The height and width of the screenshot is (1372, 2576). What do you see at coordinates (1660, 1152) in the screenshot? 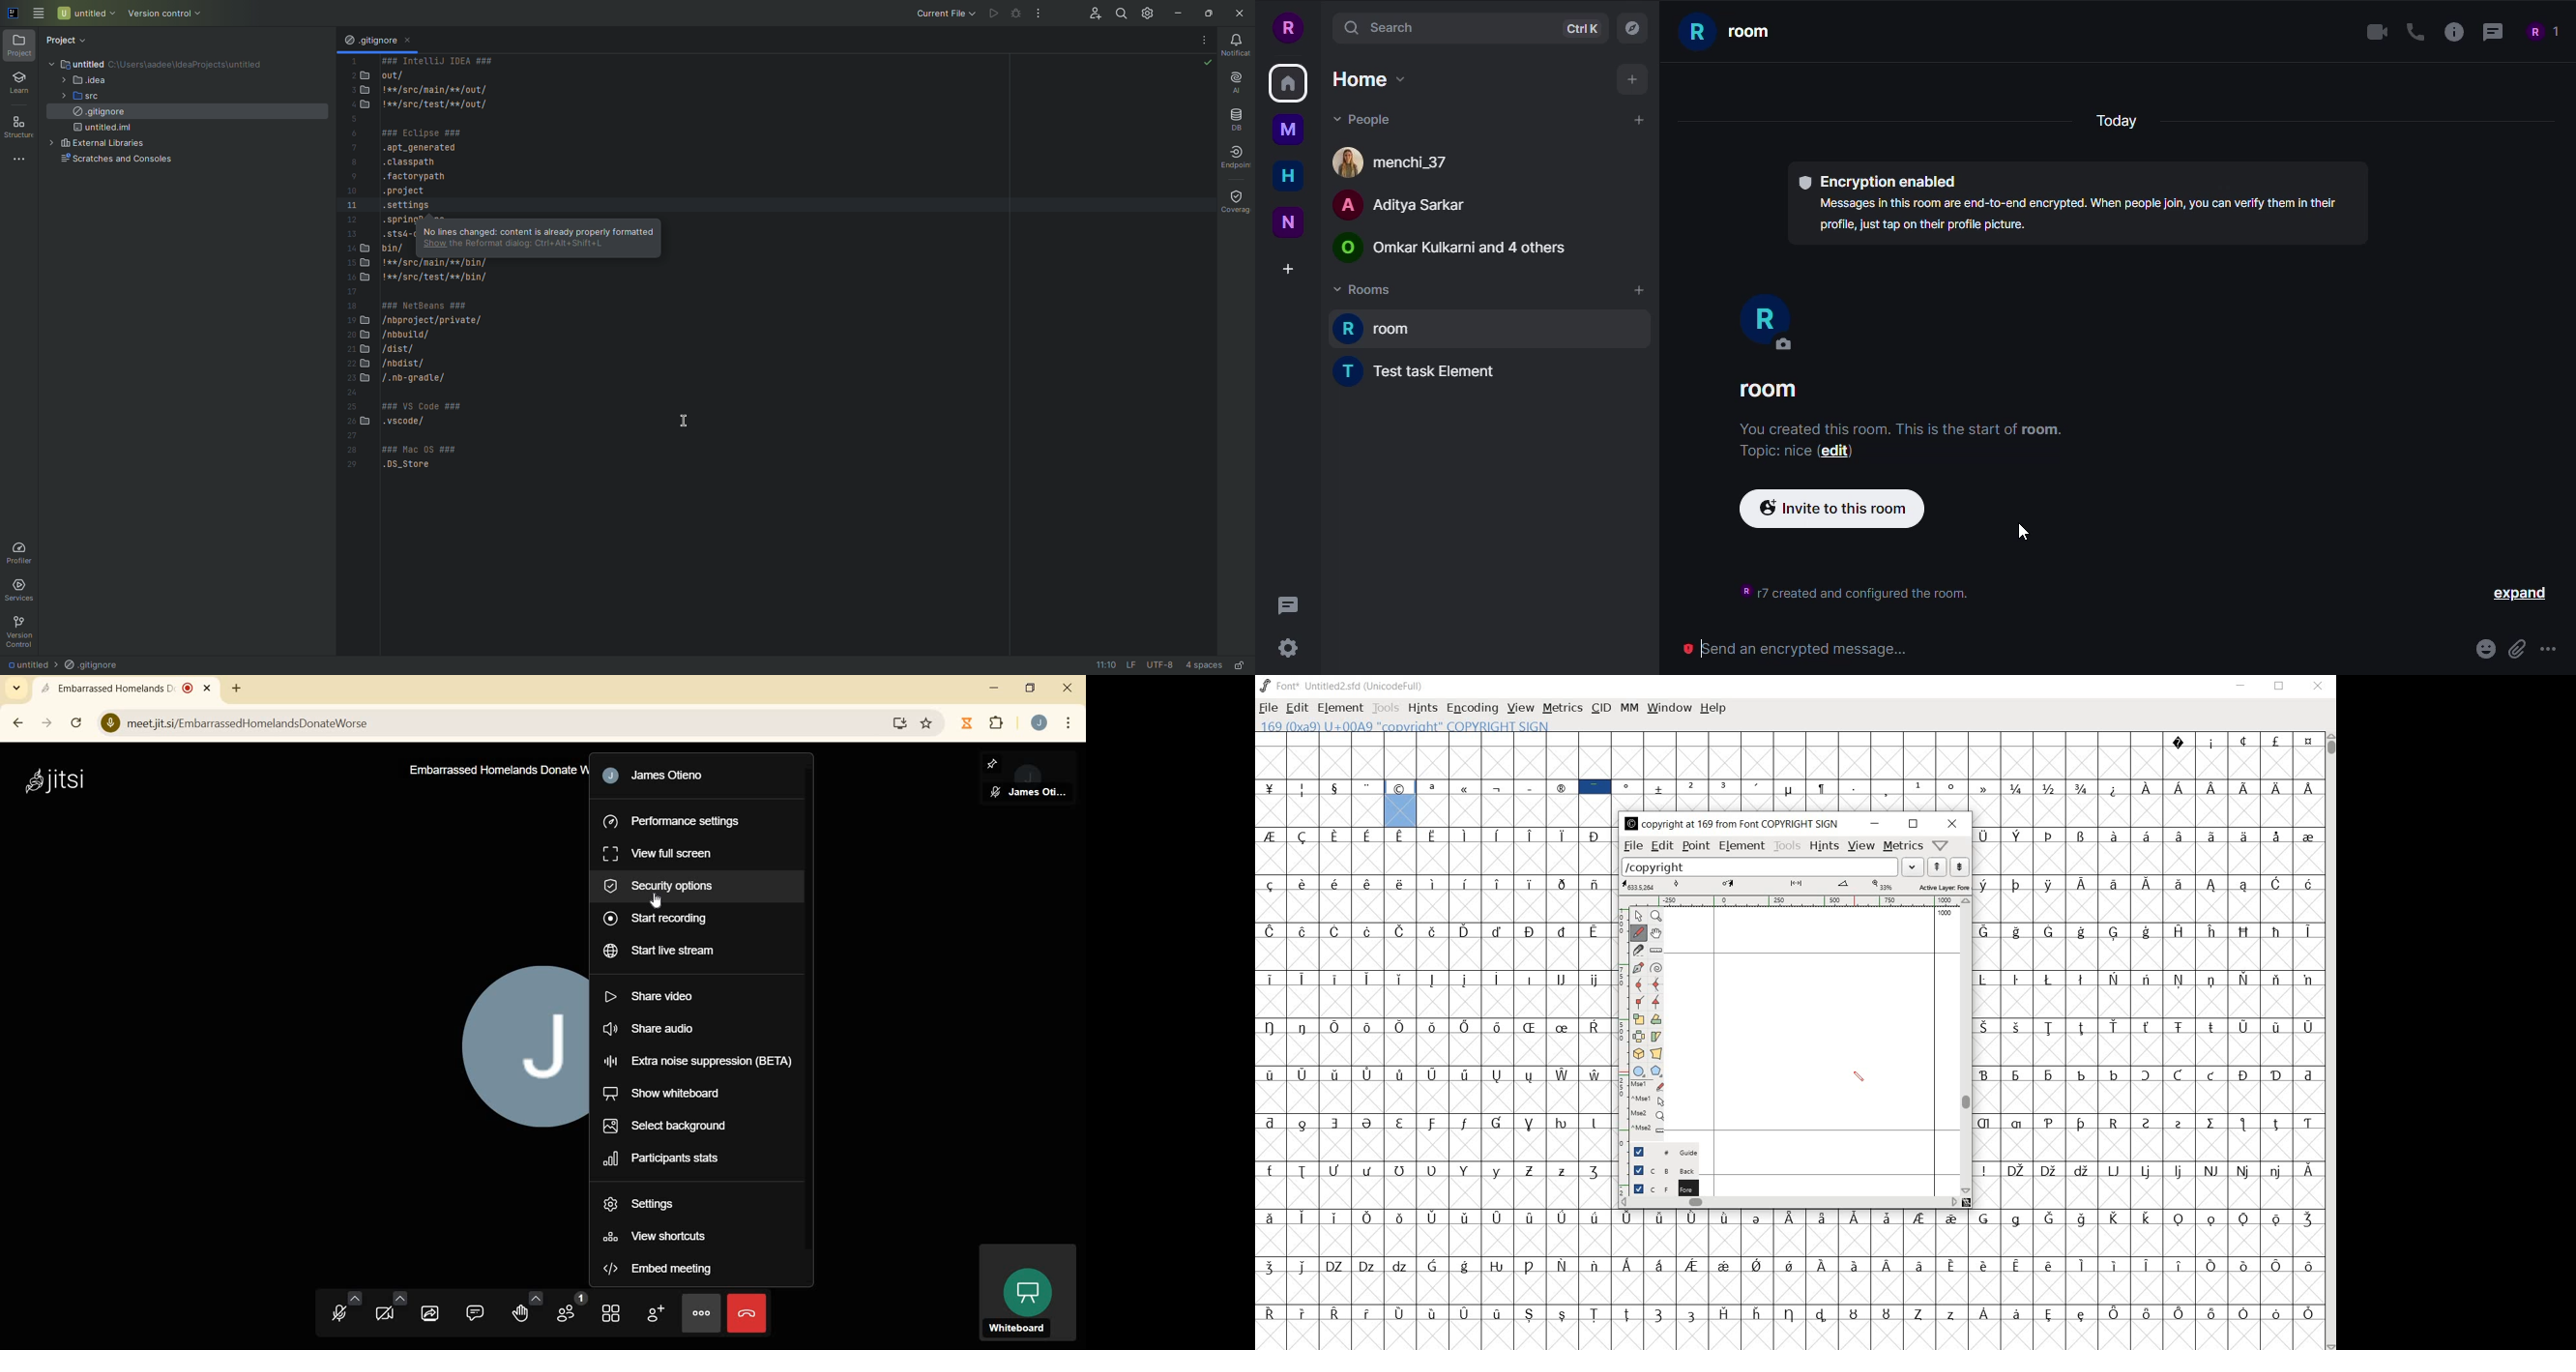
I see `Guide` at bounding box center [1660, 1152].